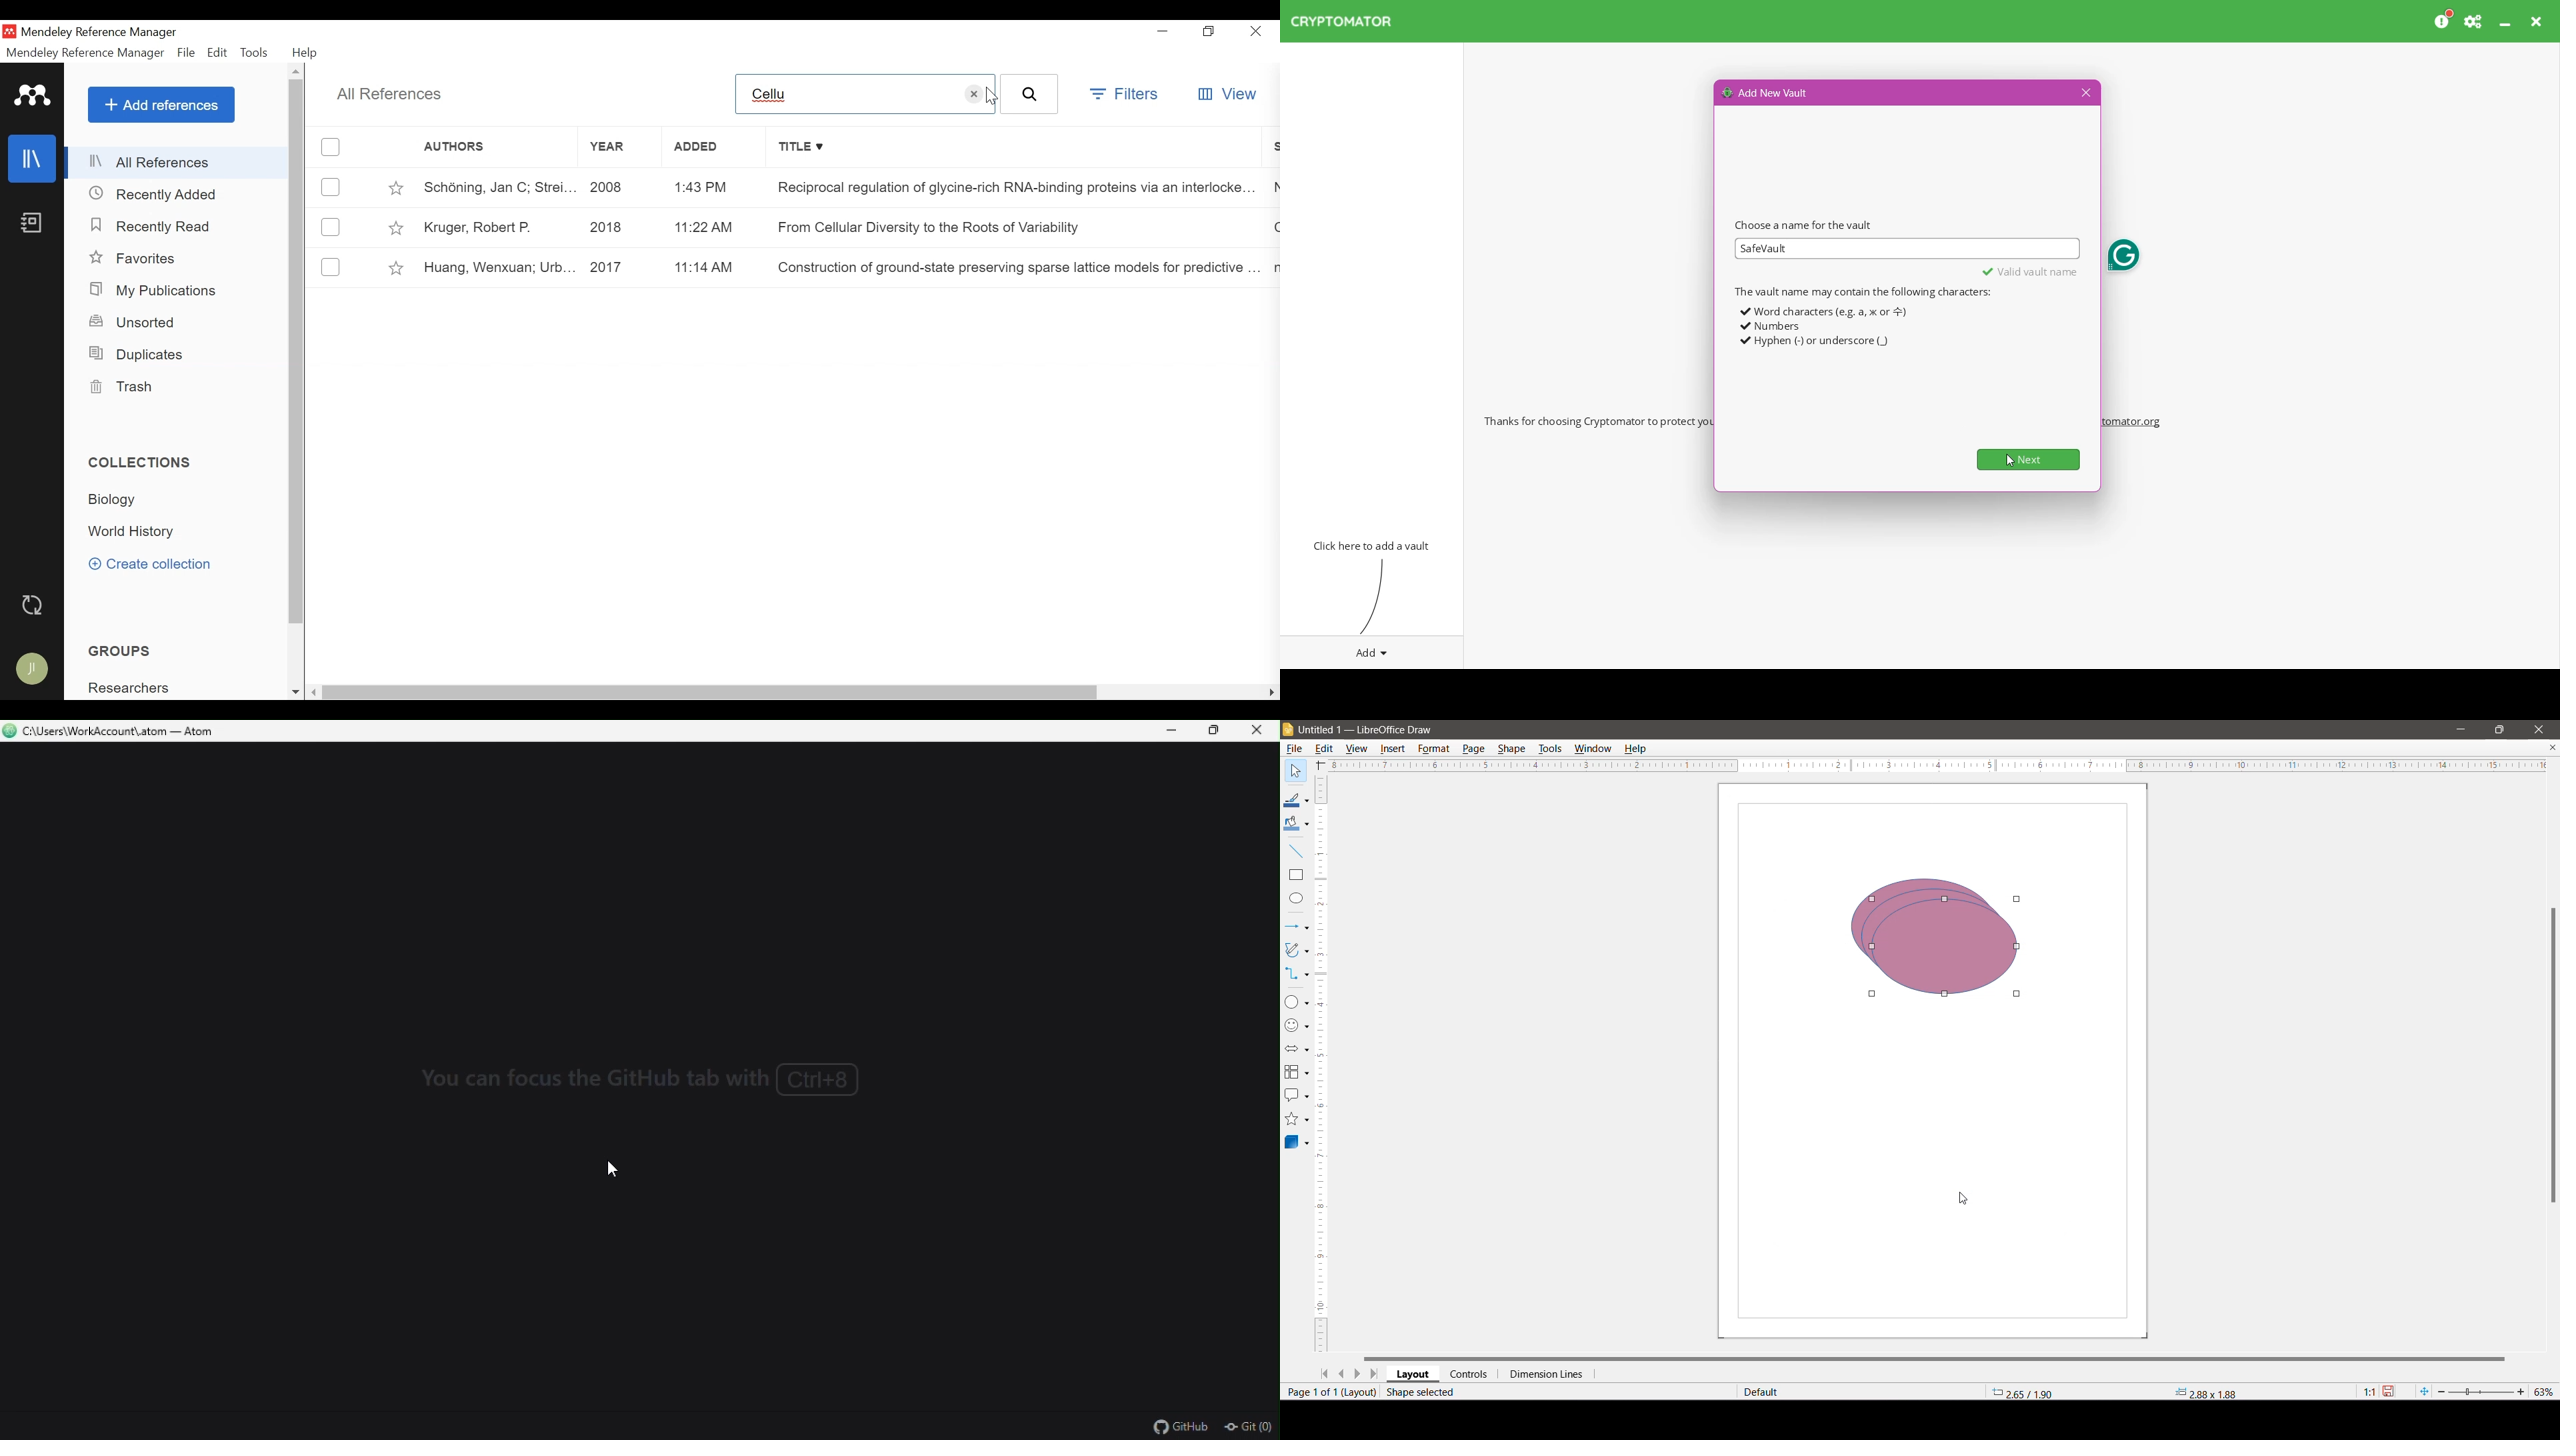 The height and width of the screenshot is (1456, 2576). I want to click on Fill Color, so click(1296, 825).